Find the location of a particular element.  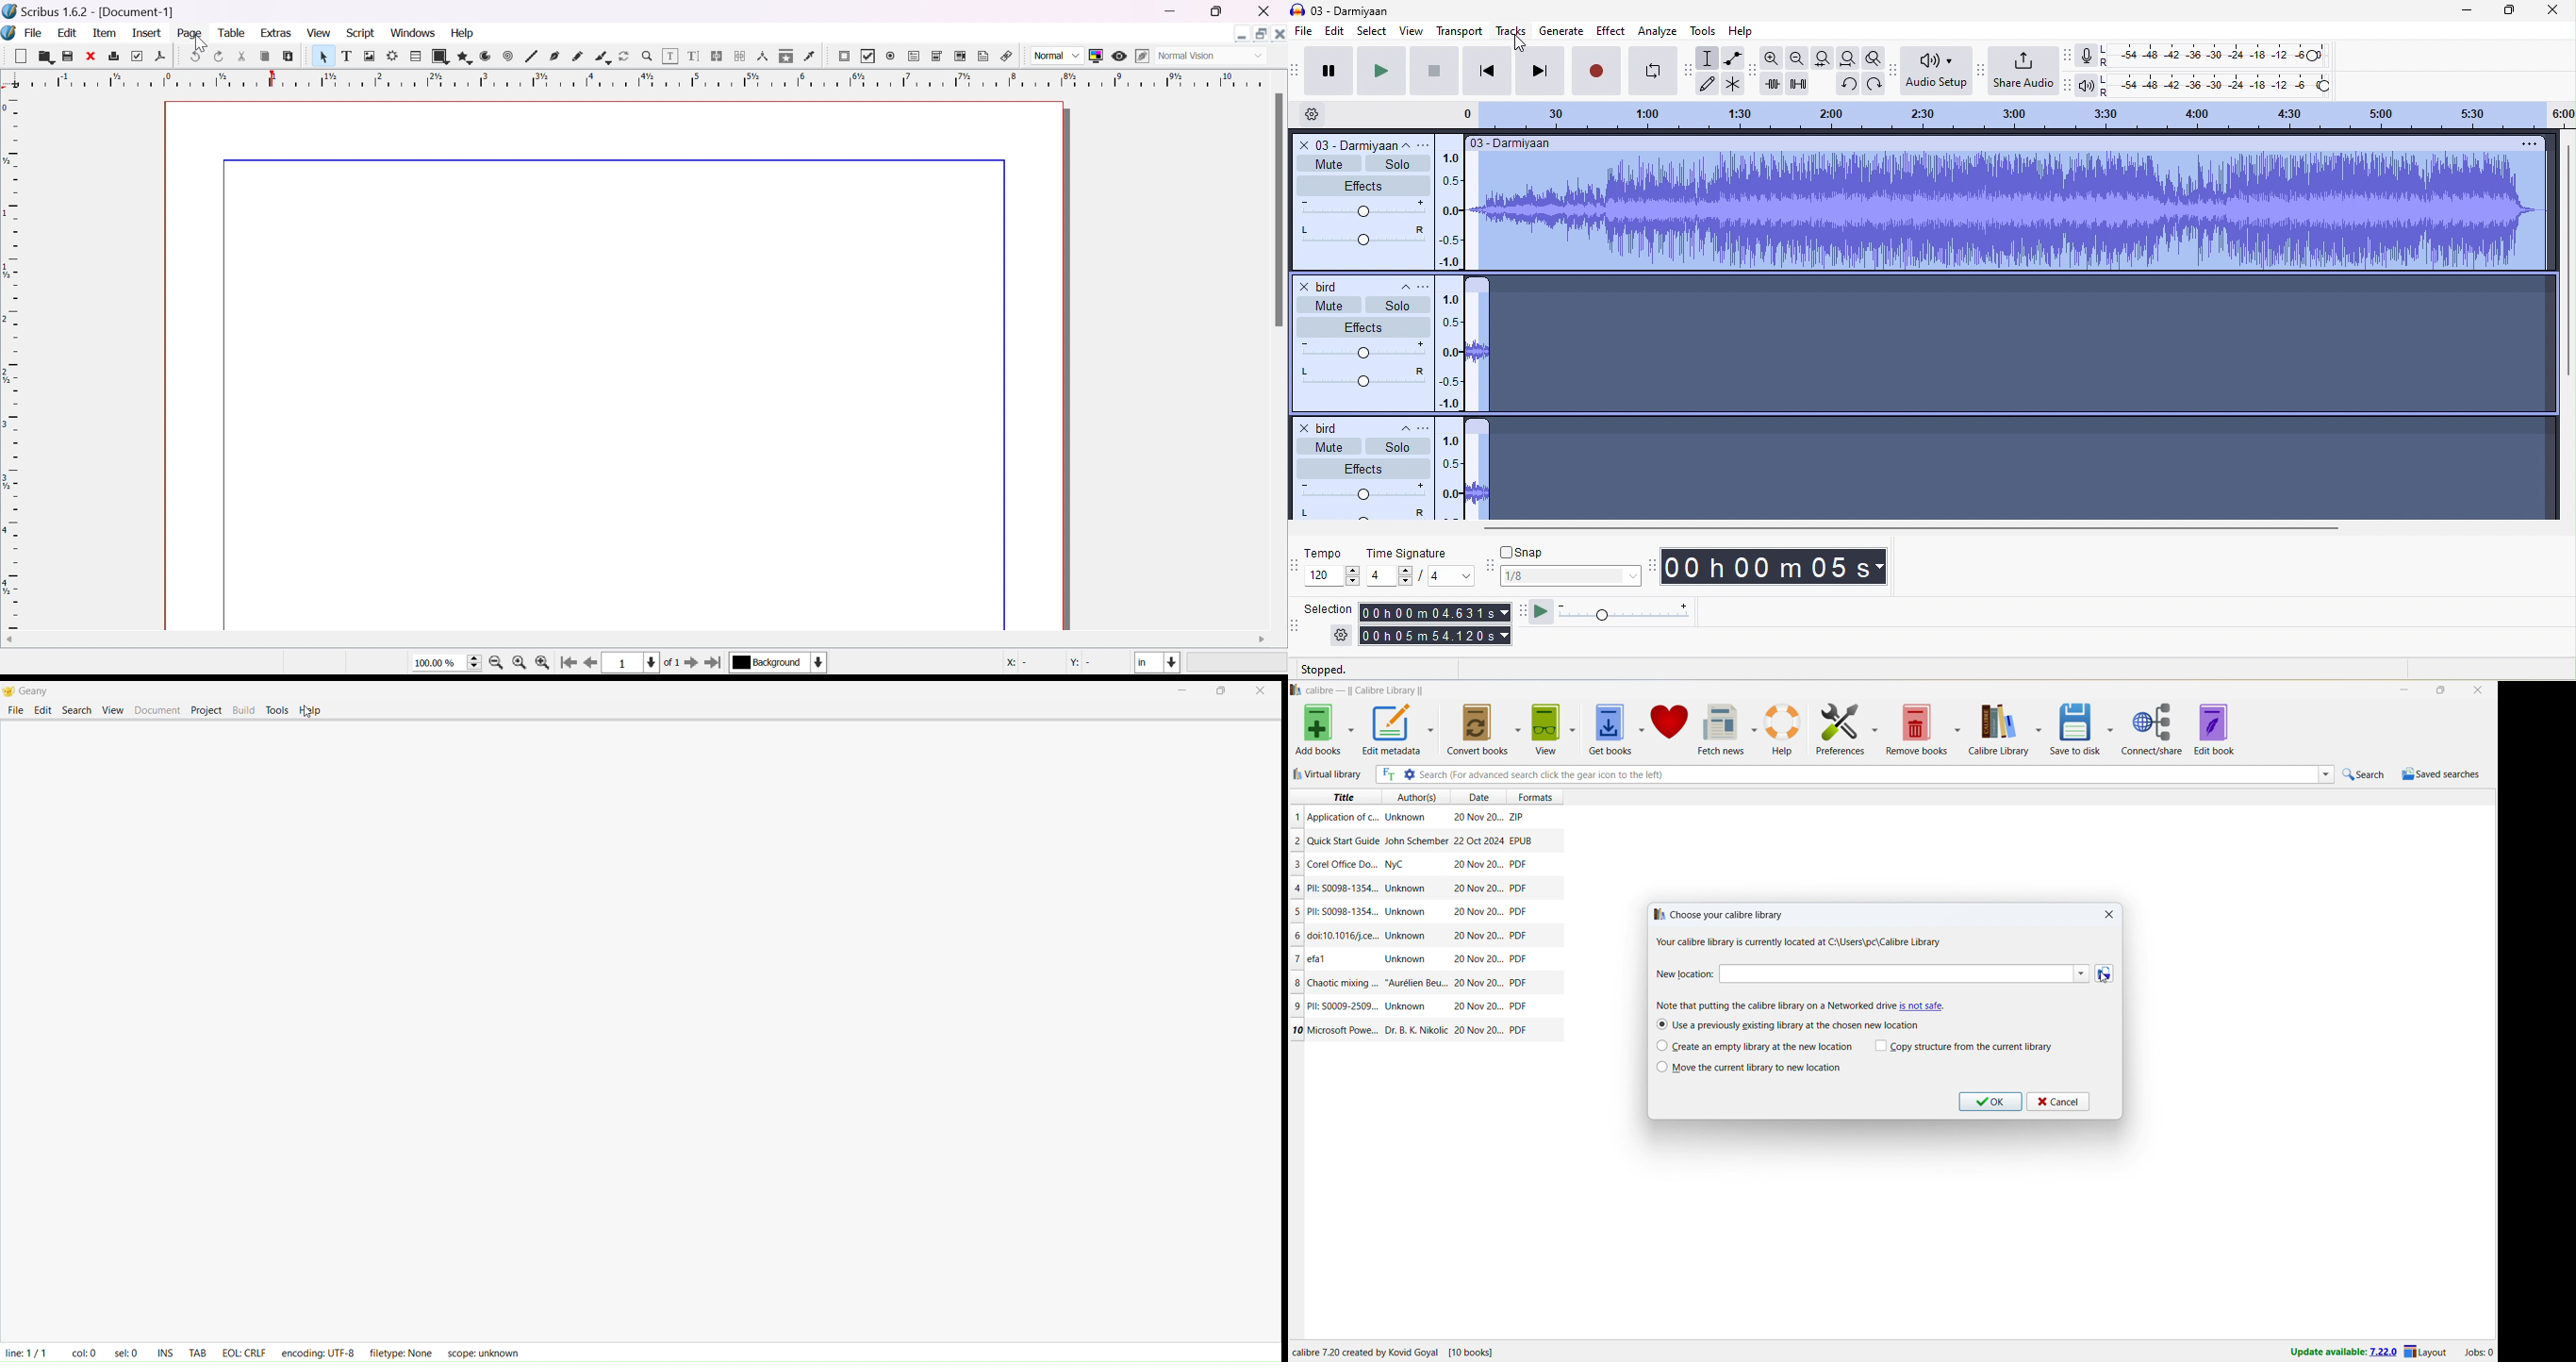

audacity recording meter toolbar is located at coordinates (2070, 57).